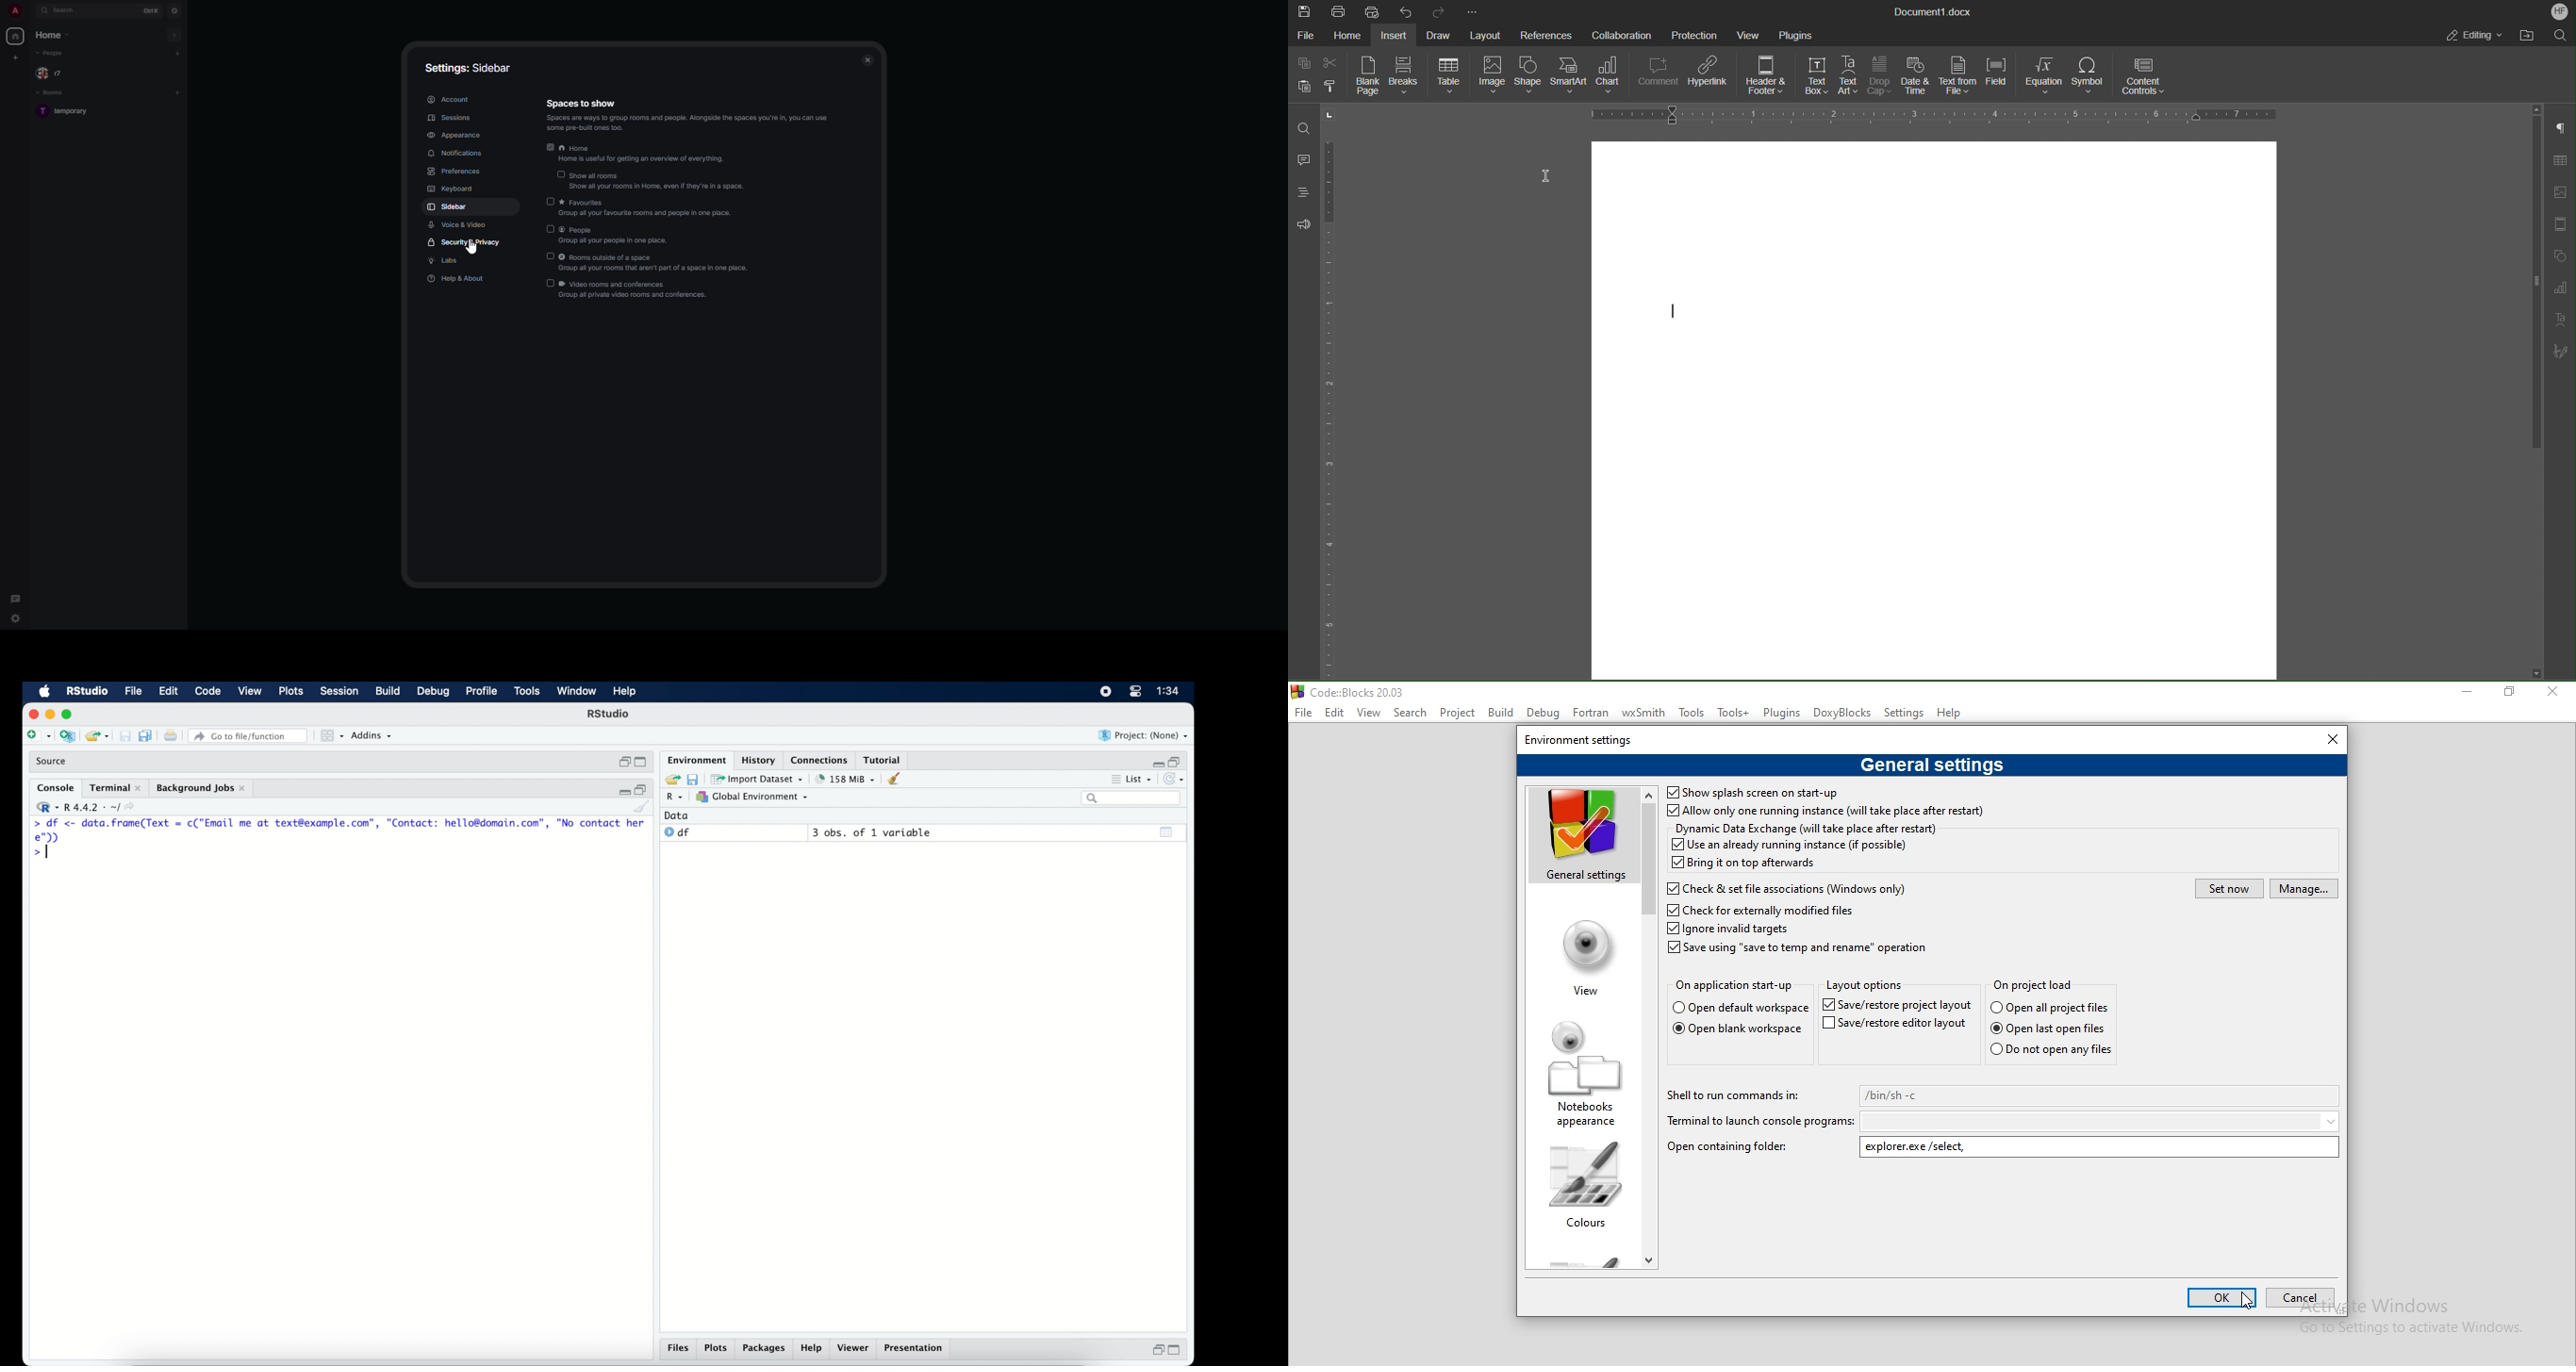 The width and height of the screenshot is (2576, 1372). What do you see at coordinates (2559, 289) in the screenshot?
I see `Graphs` at bounding box center [2559, 289].